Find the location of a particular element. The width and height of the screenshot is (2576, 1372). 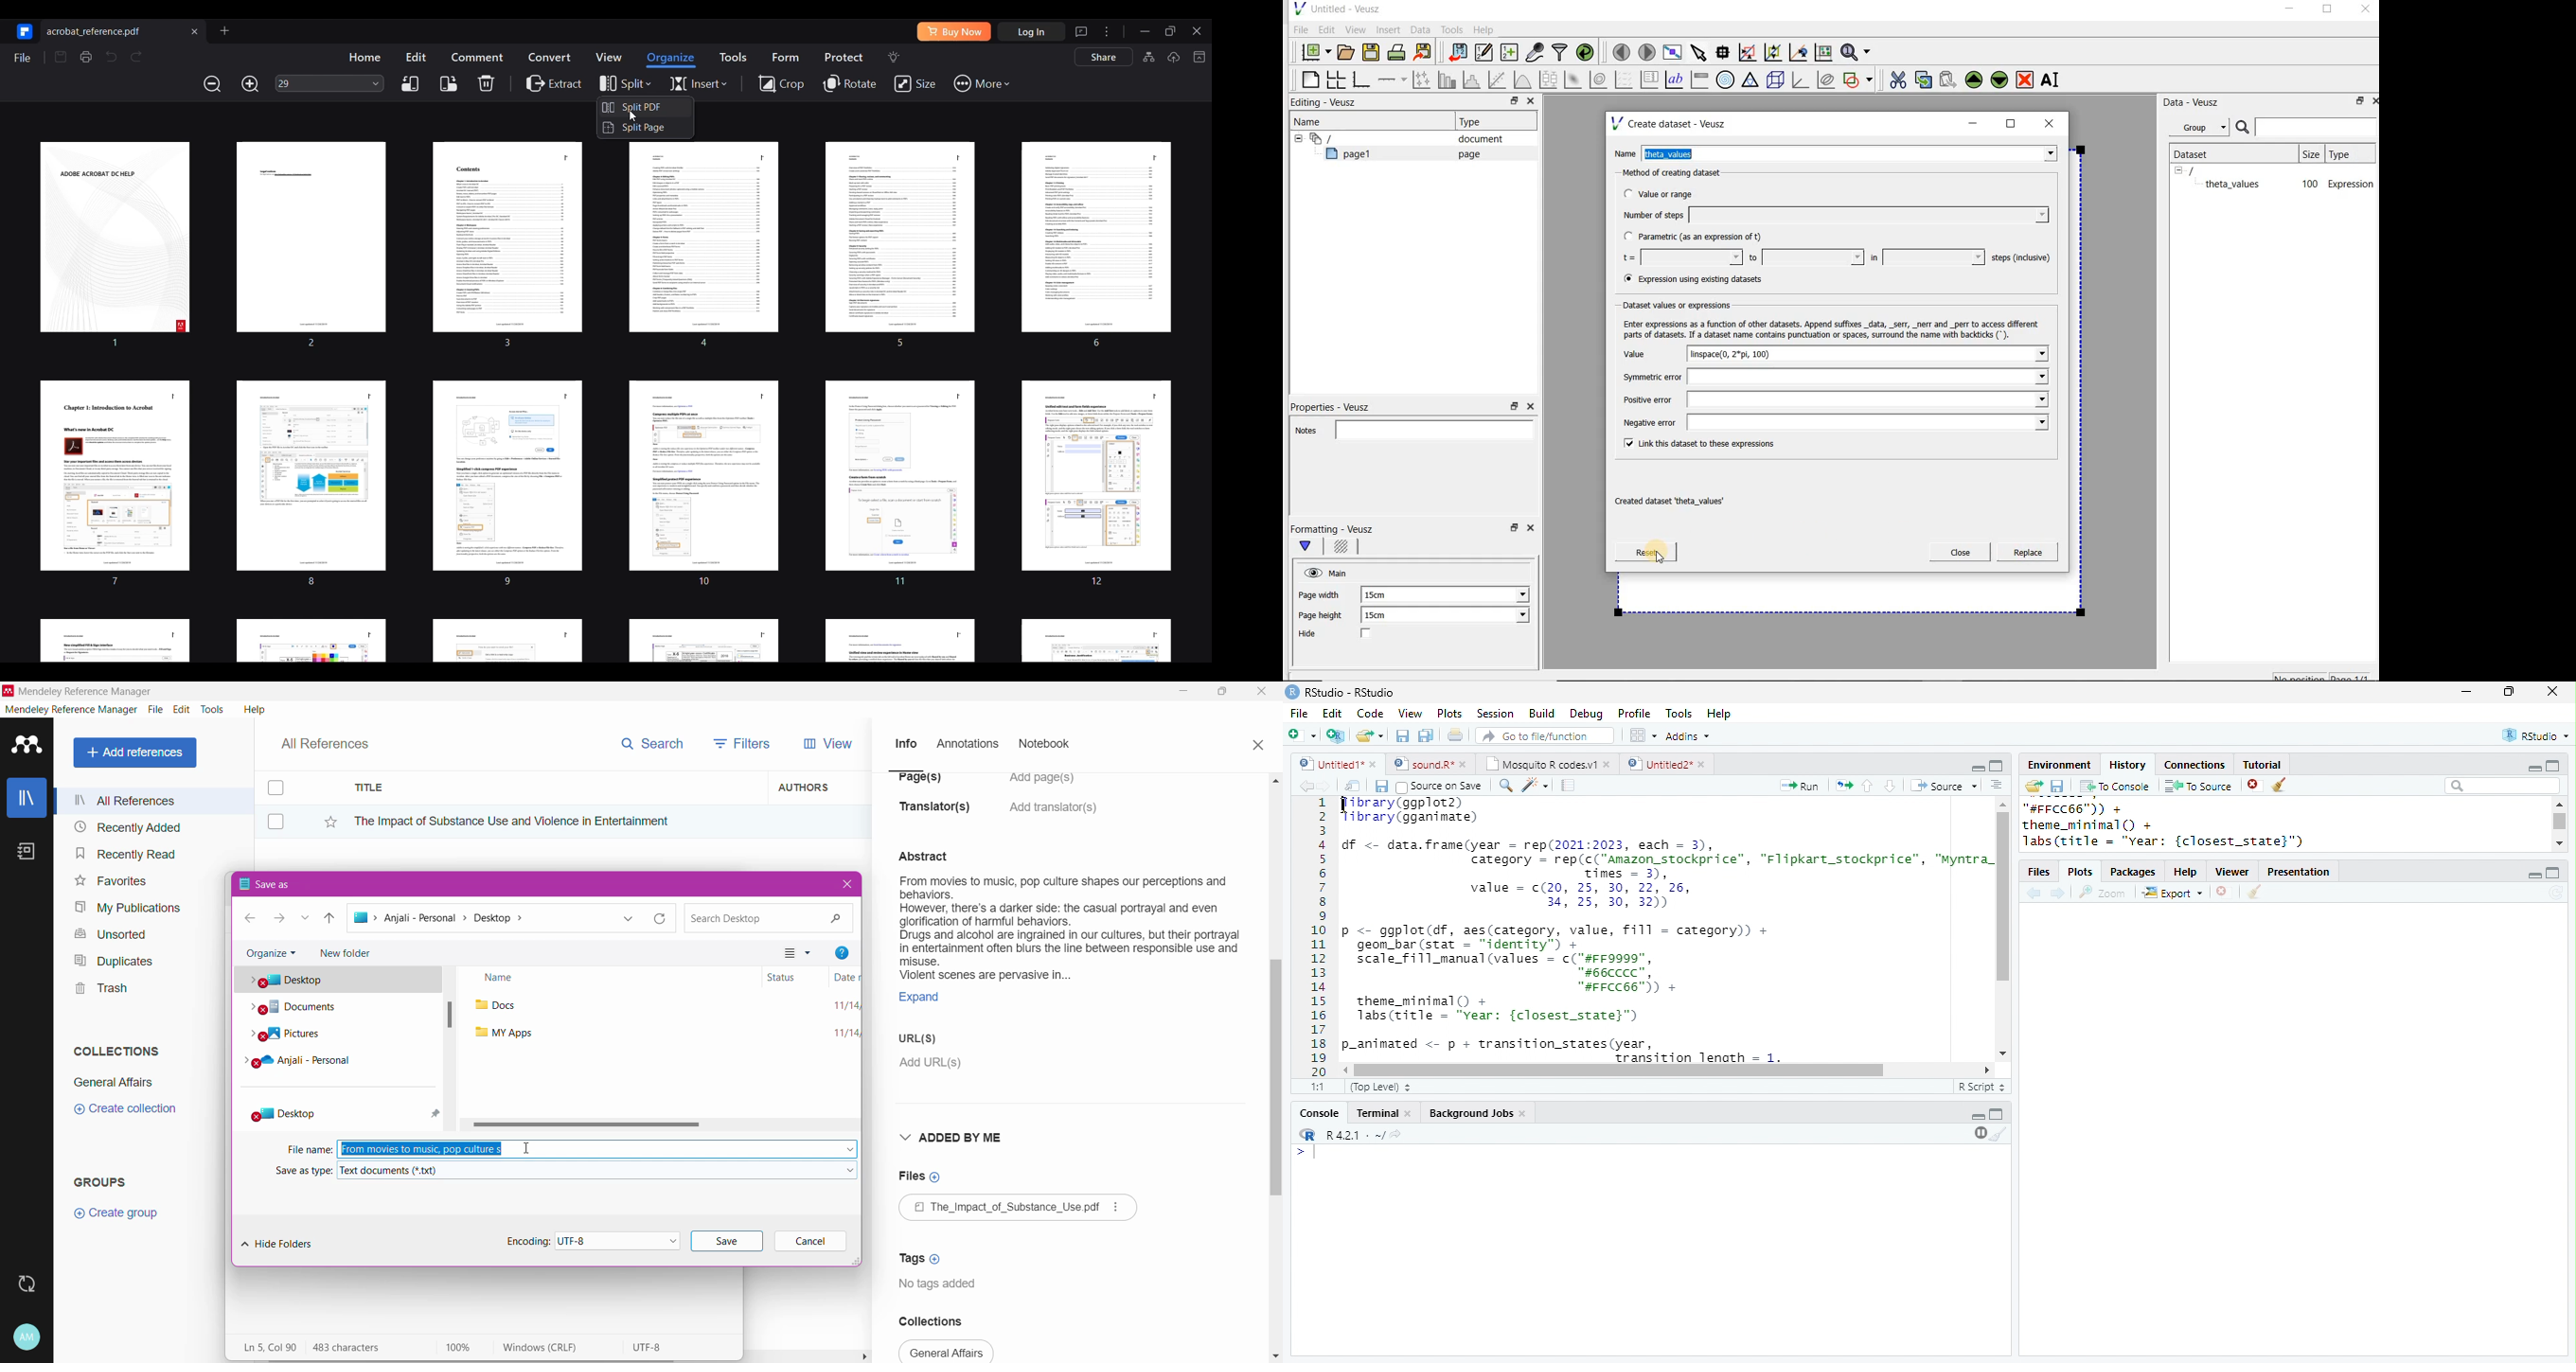

compile report is located at coordinates (1569, 787).